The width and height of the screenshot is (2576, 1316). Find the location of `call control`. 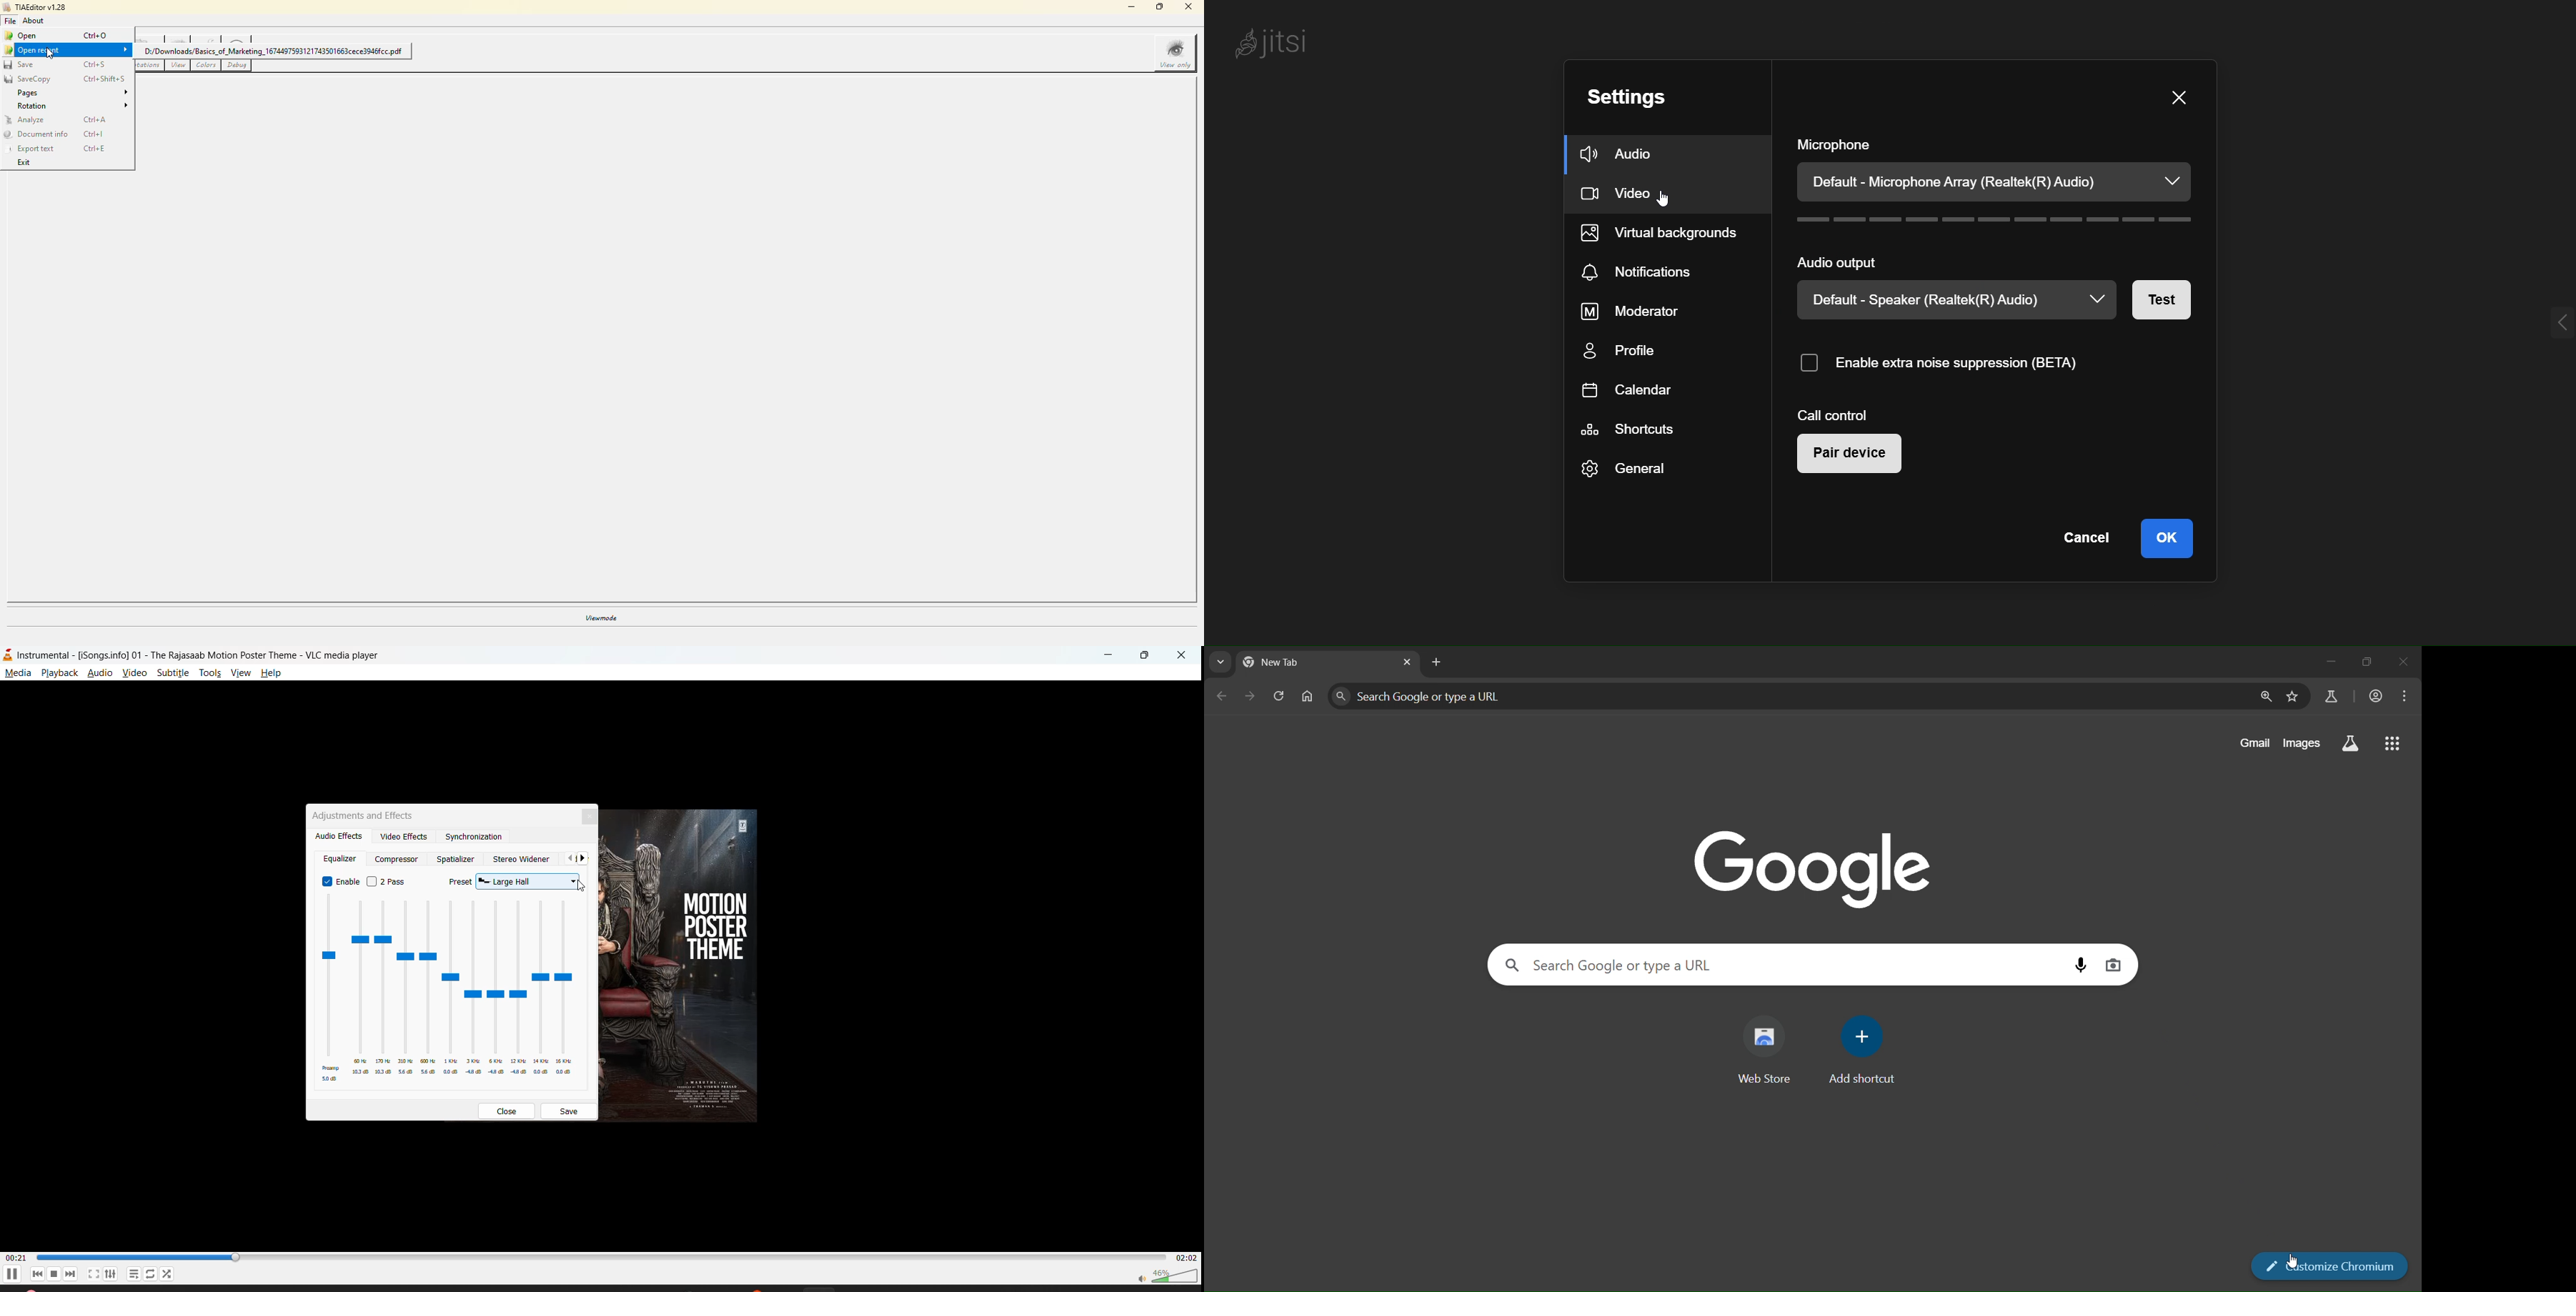

call control is located at coordinates (1835, 413).